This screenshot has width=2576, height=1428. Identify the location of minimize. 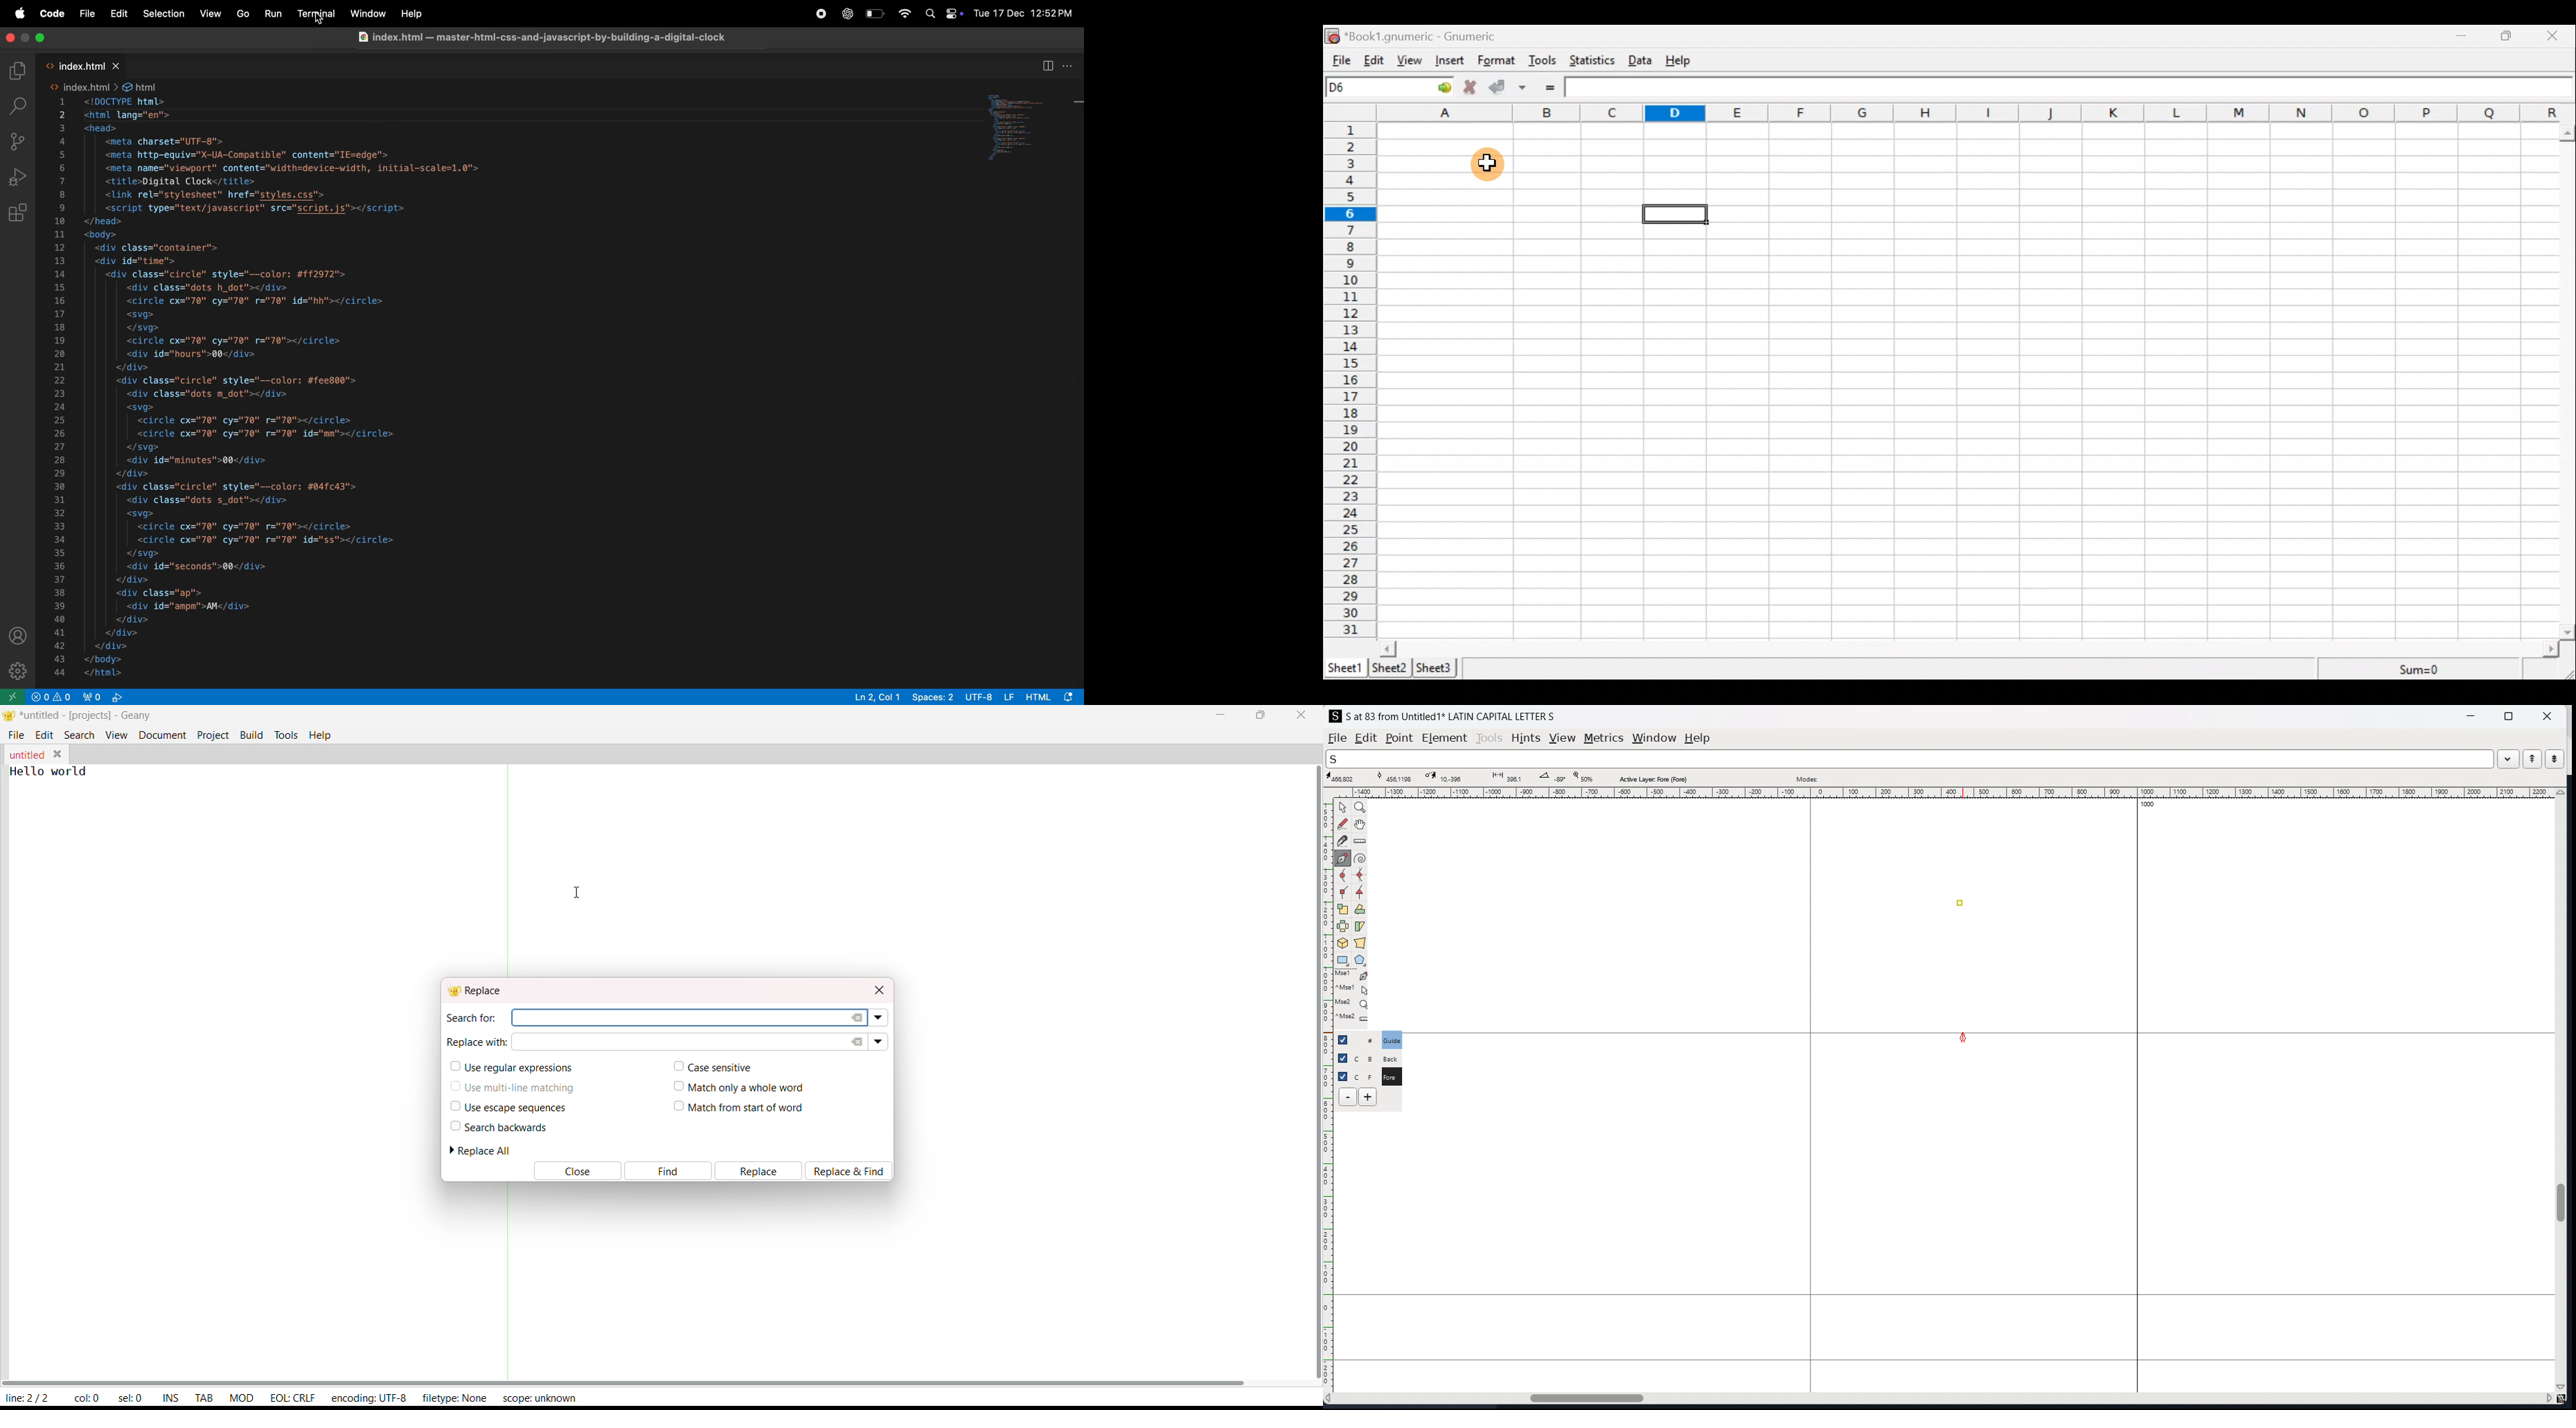
(2473, 715).